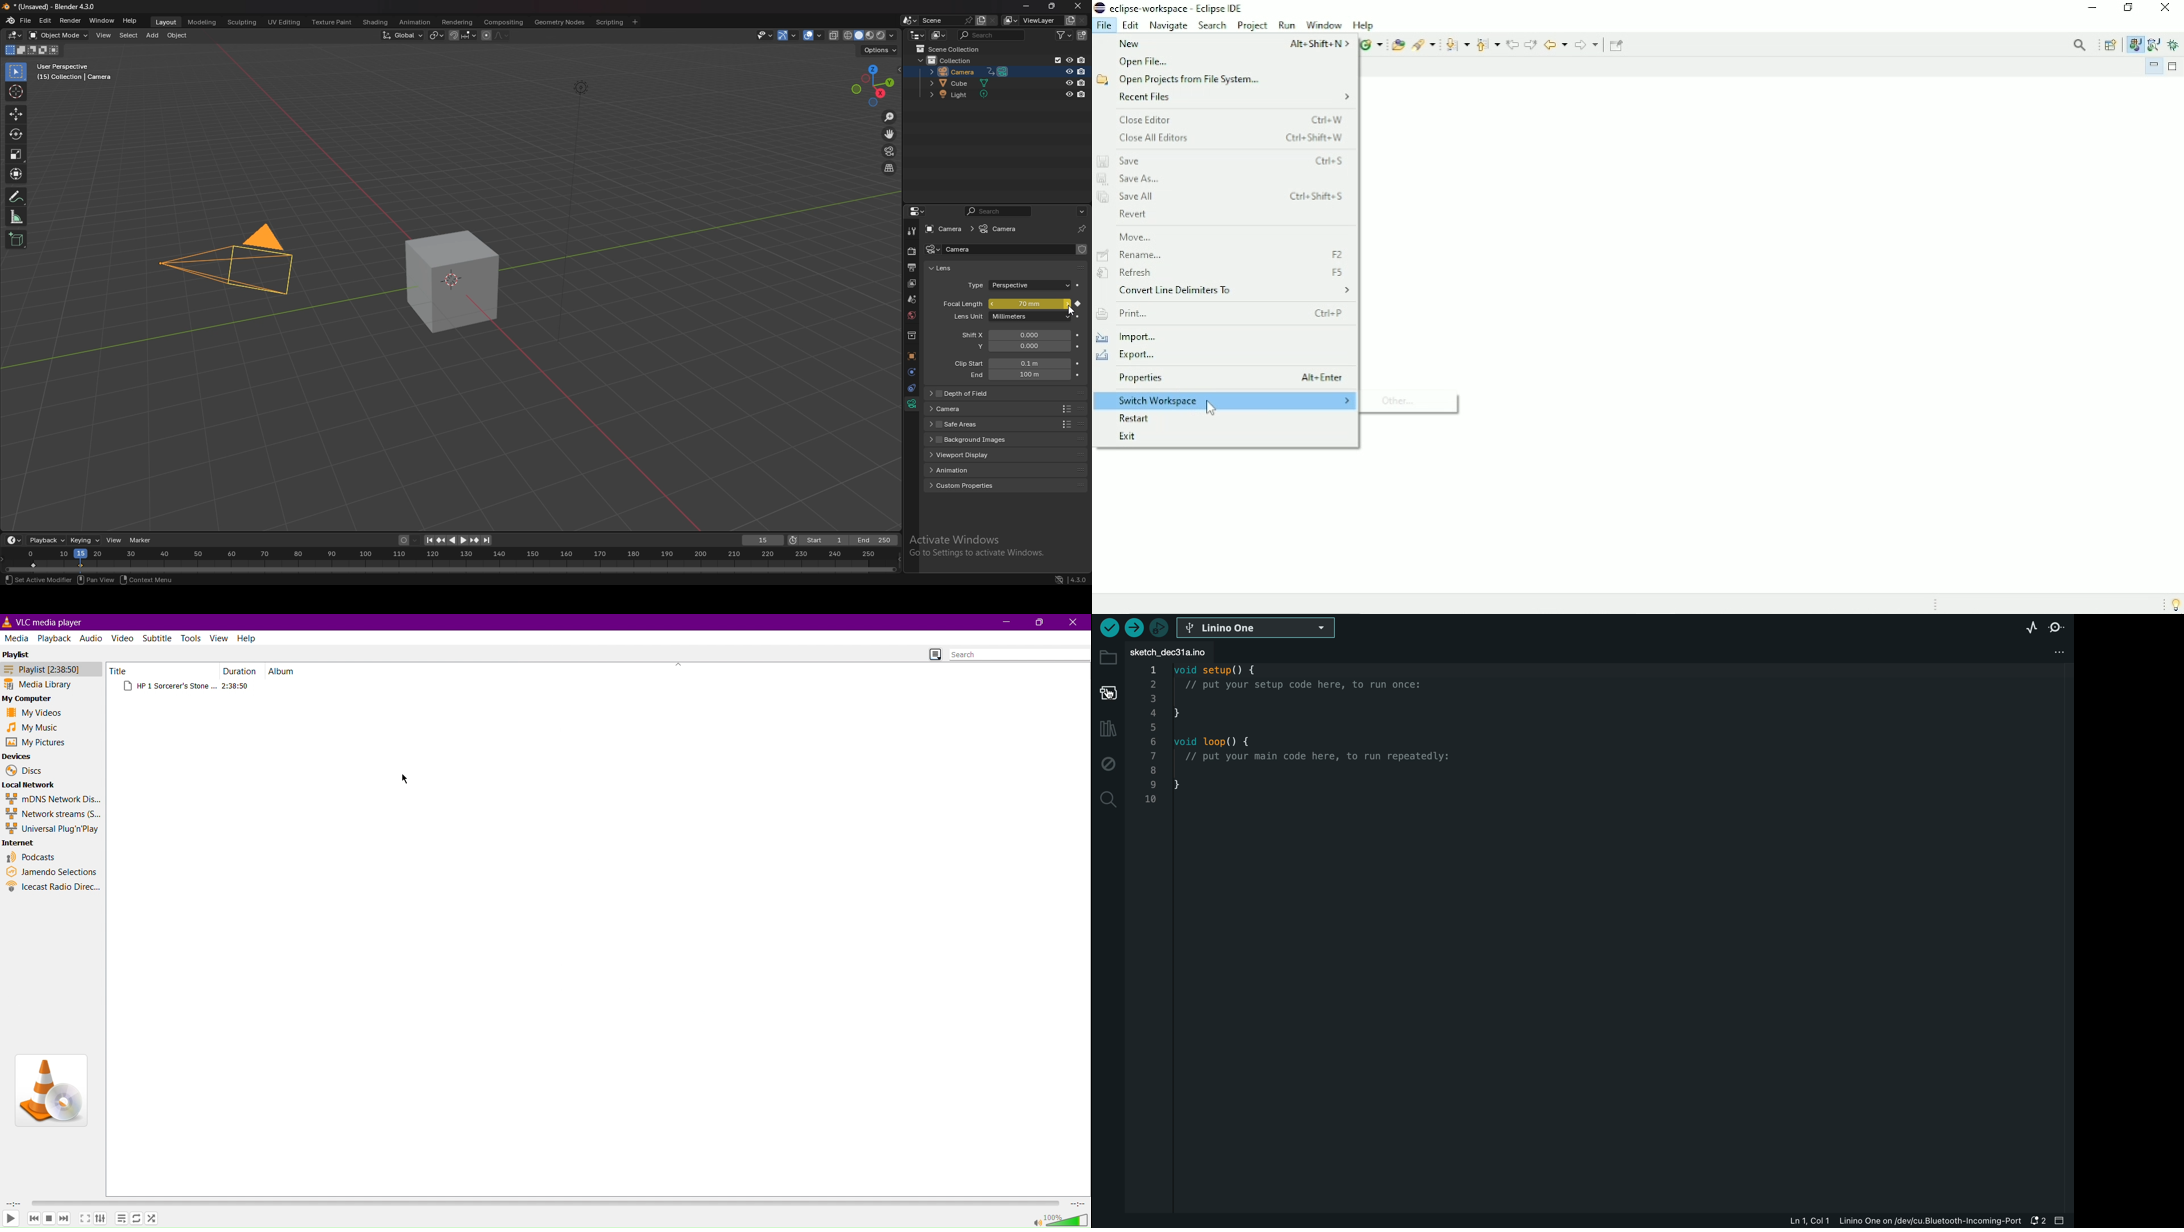  I want to click on Subtitle, so click(159, 637).